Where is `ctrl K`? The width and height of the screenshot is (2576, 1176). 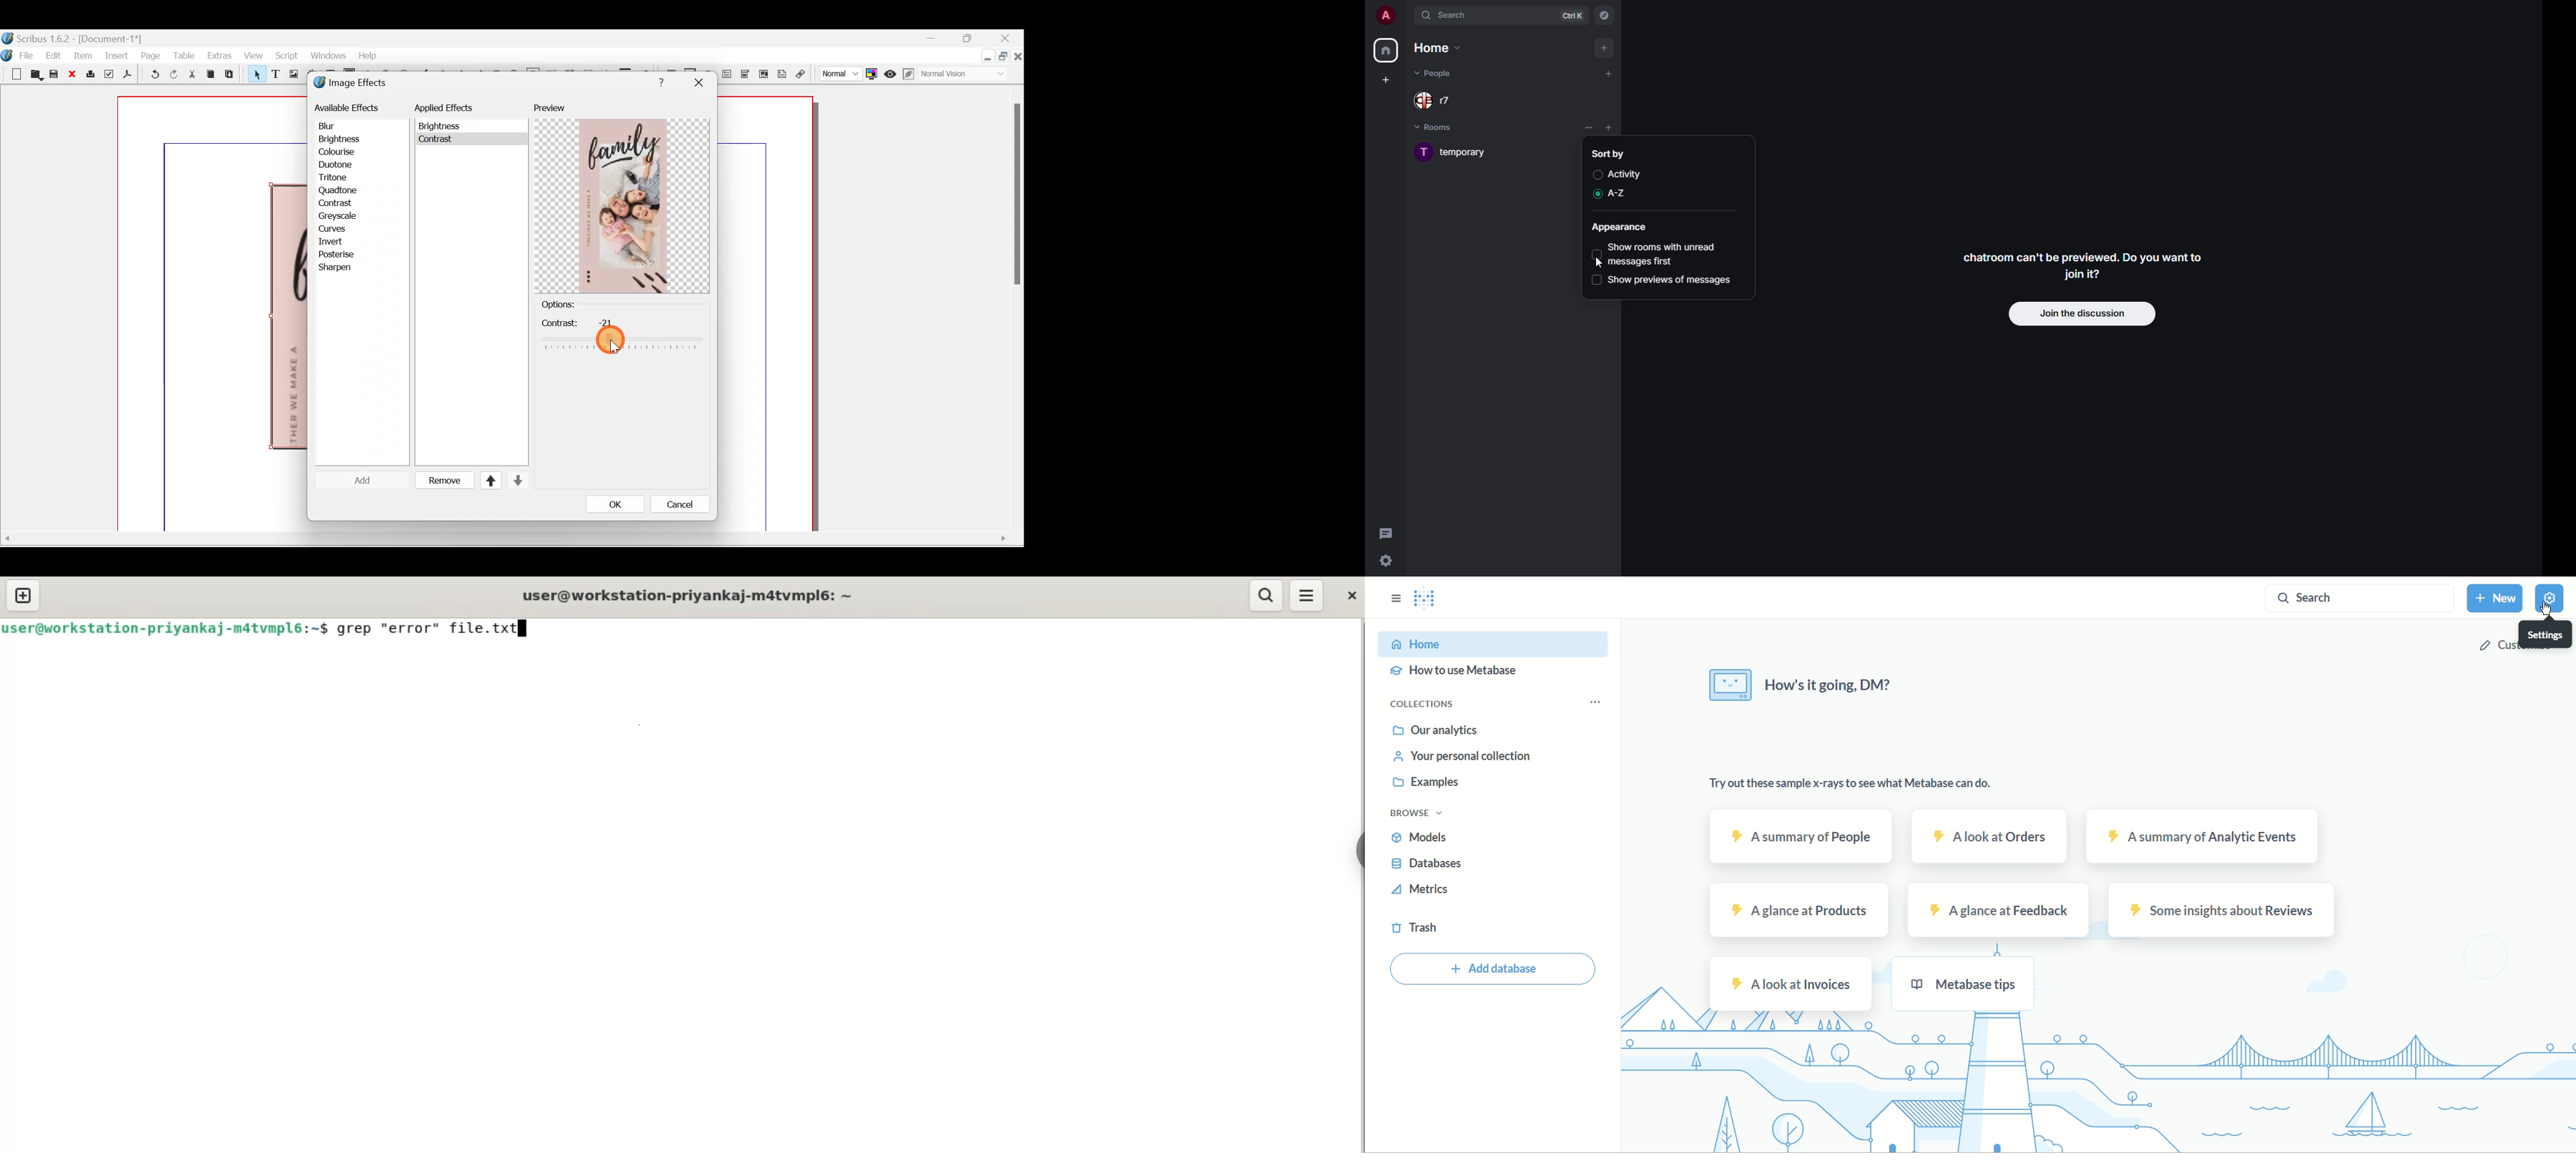 ctrl K is located at coordinates (1572, 16).